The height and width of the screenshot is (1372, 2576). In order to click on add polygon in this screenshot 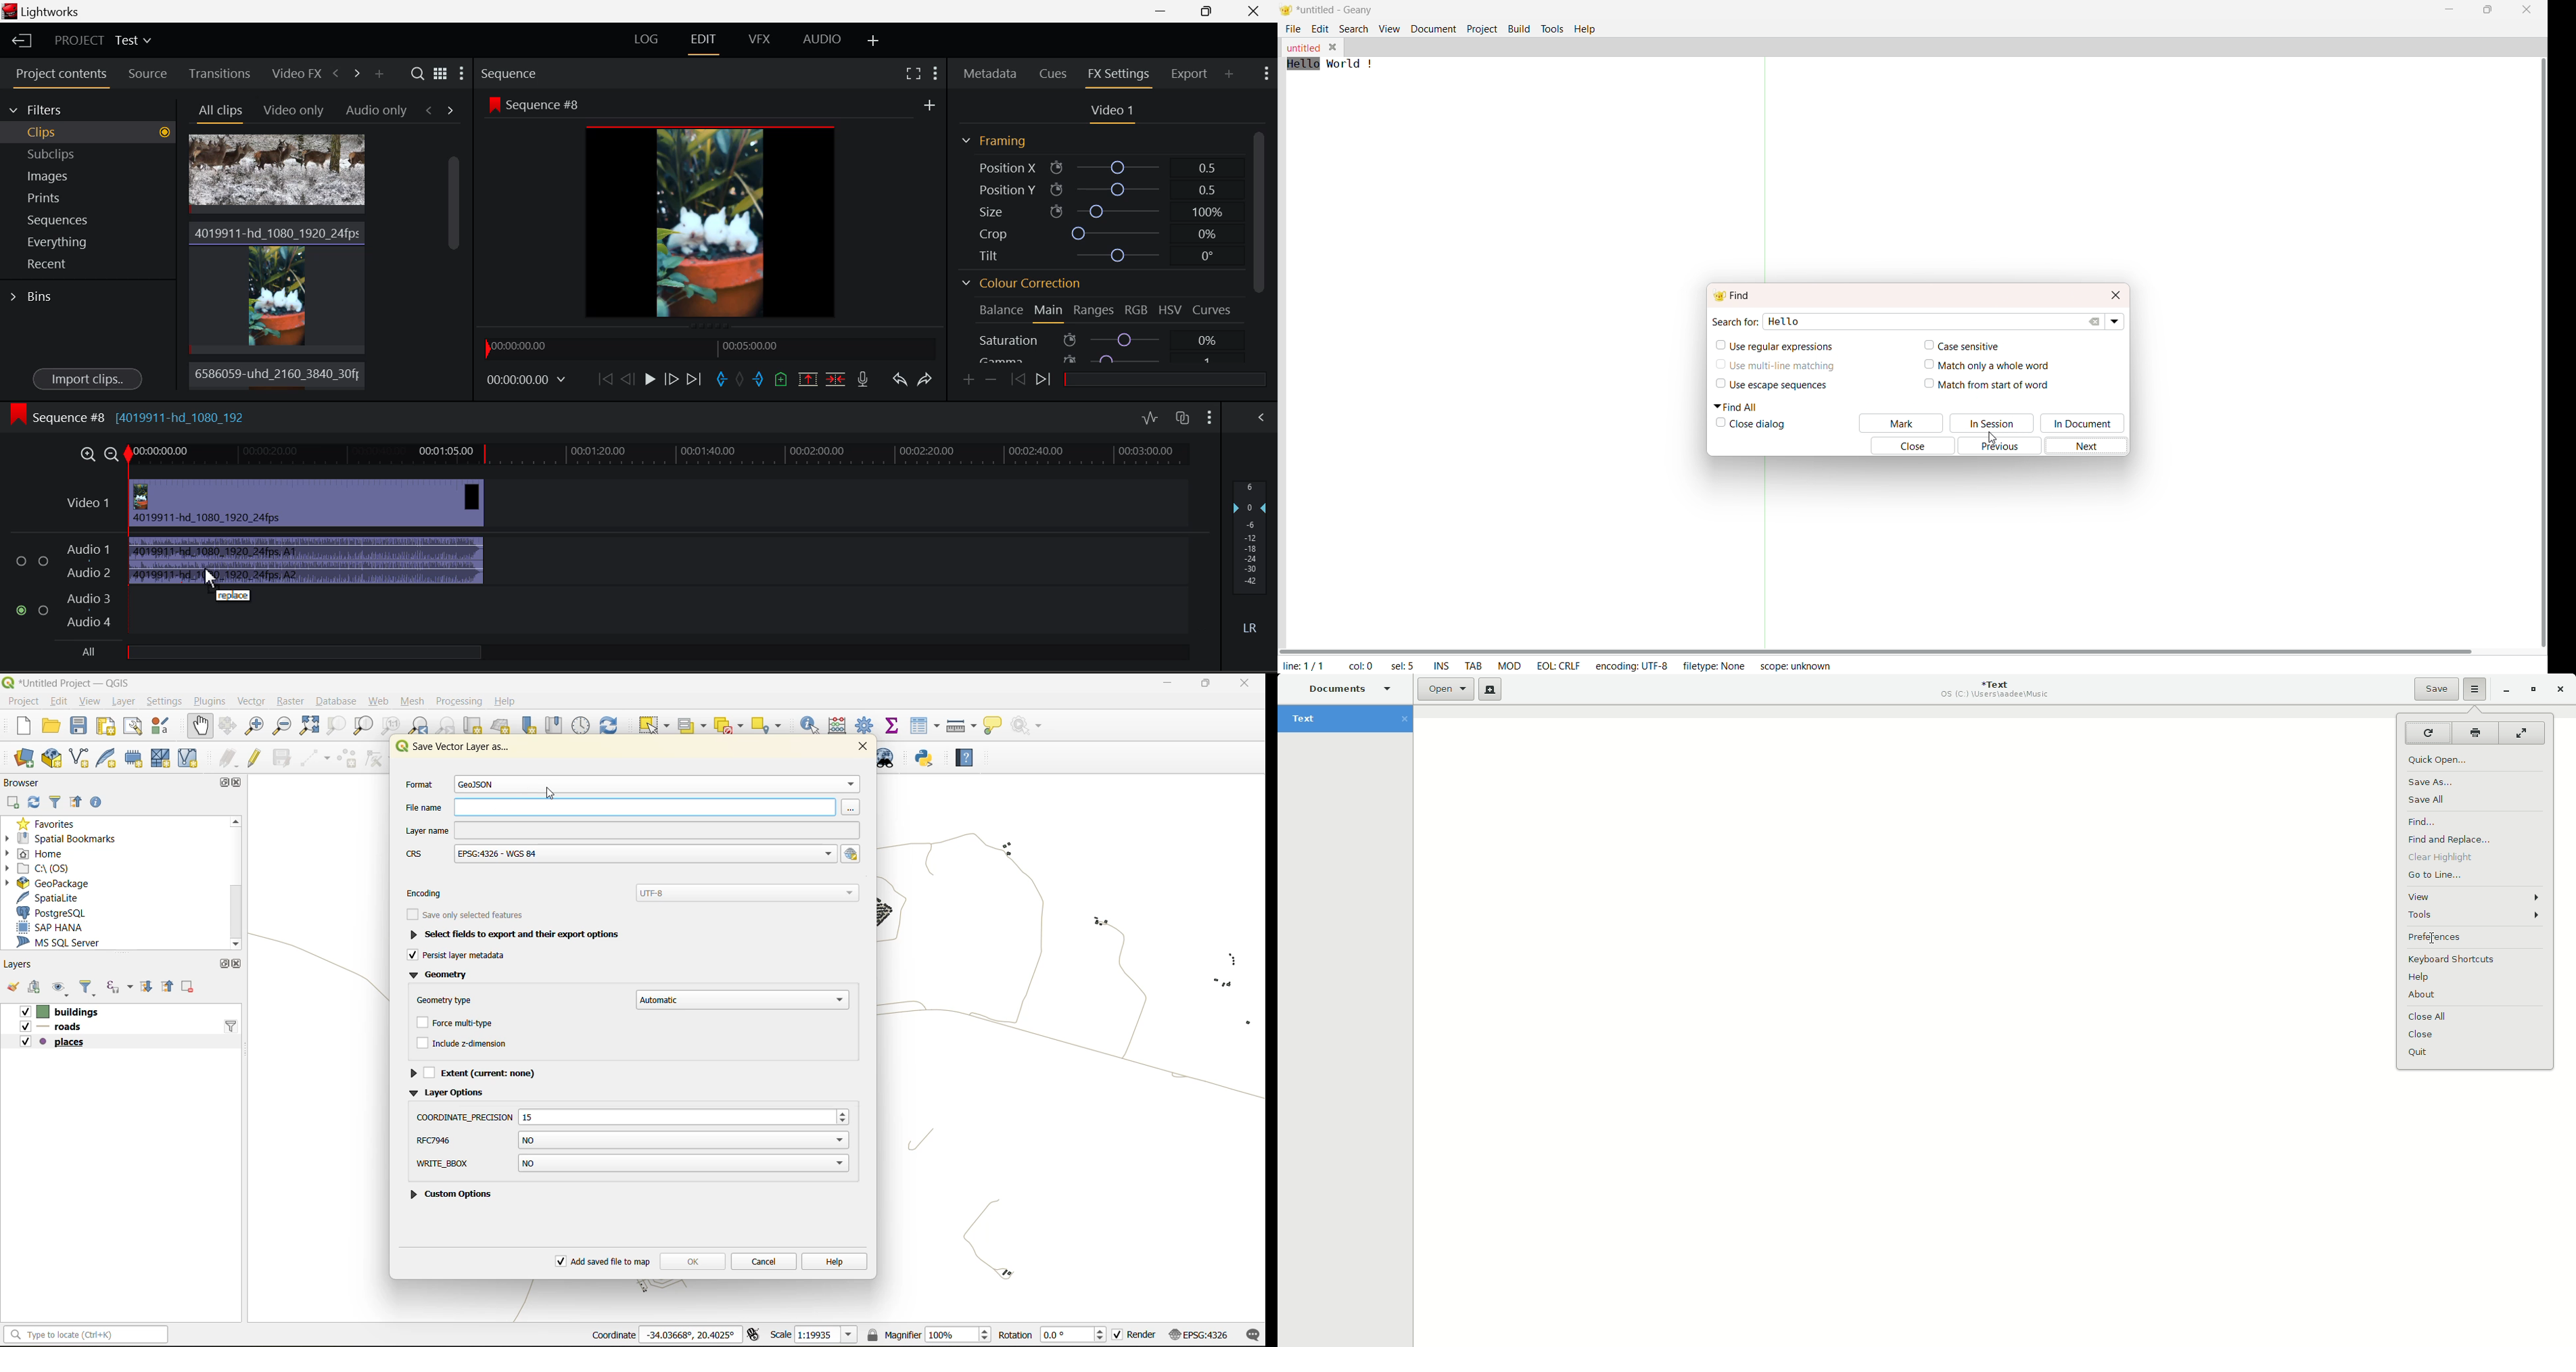, I will do `click(348, 759)`.